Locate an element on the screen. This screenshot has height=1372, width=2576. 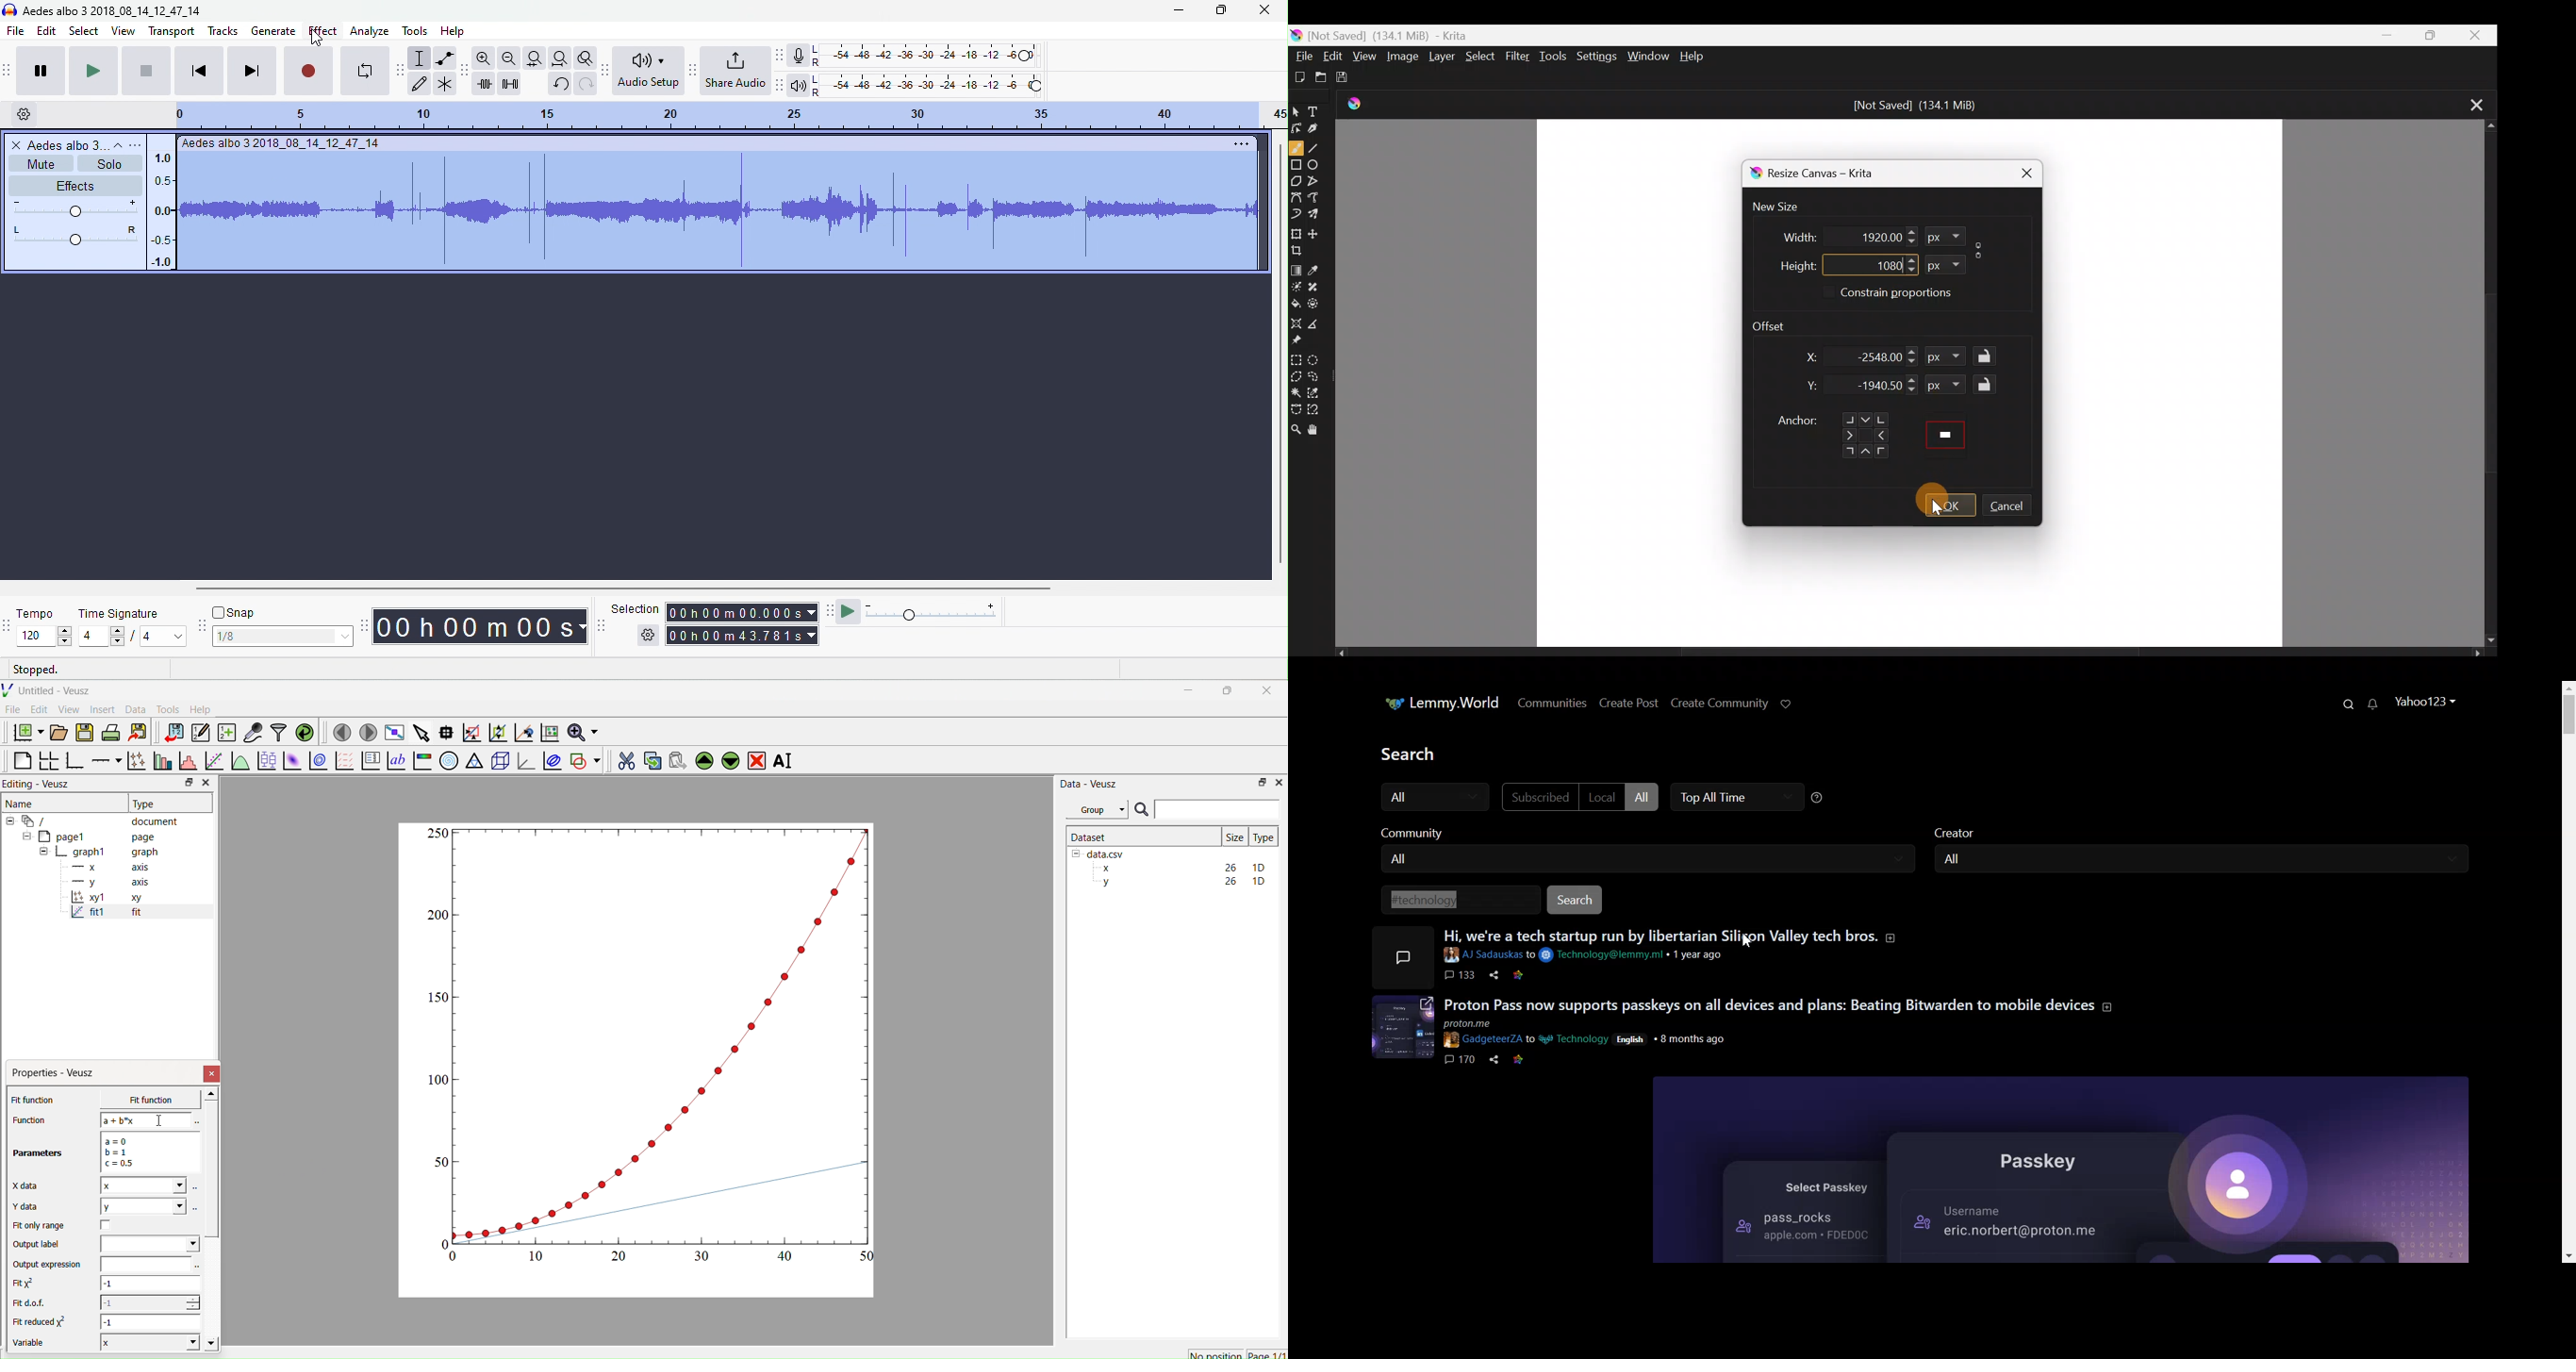
px is located at coordinates (1949, 358).